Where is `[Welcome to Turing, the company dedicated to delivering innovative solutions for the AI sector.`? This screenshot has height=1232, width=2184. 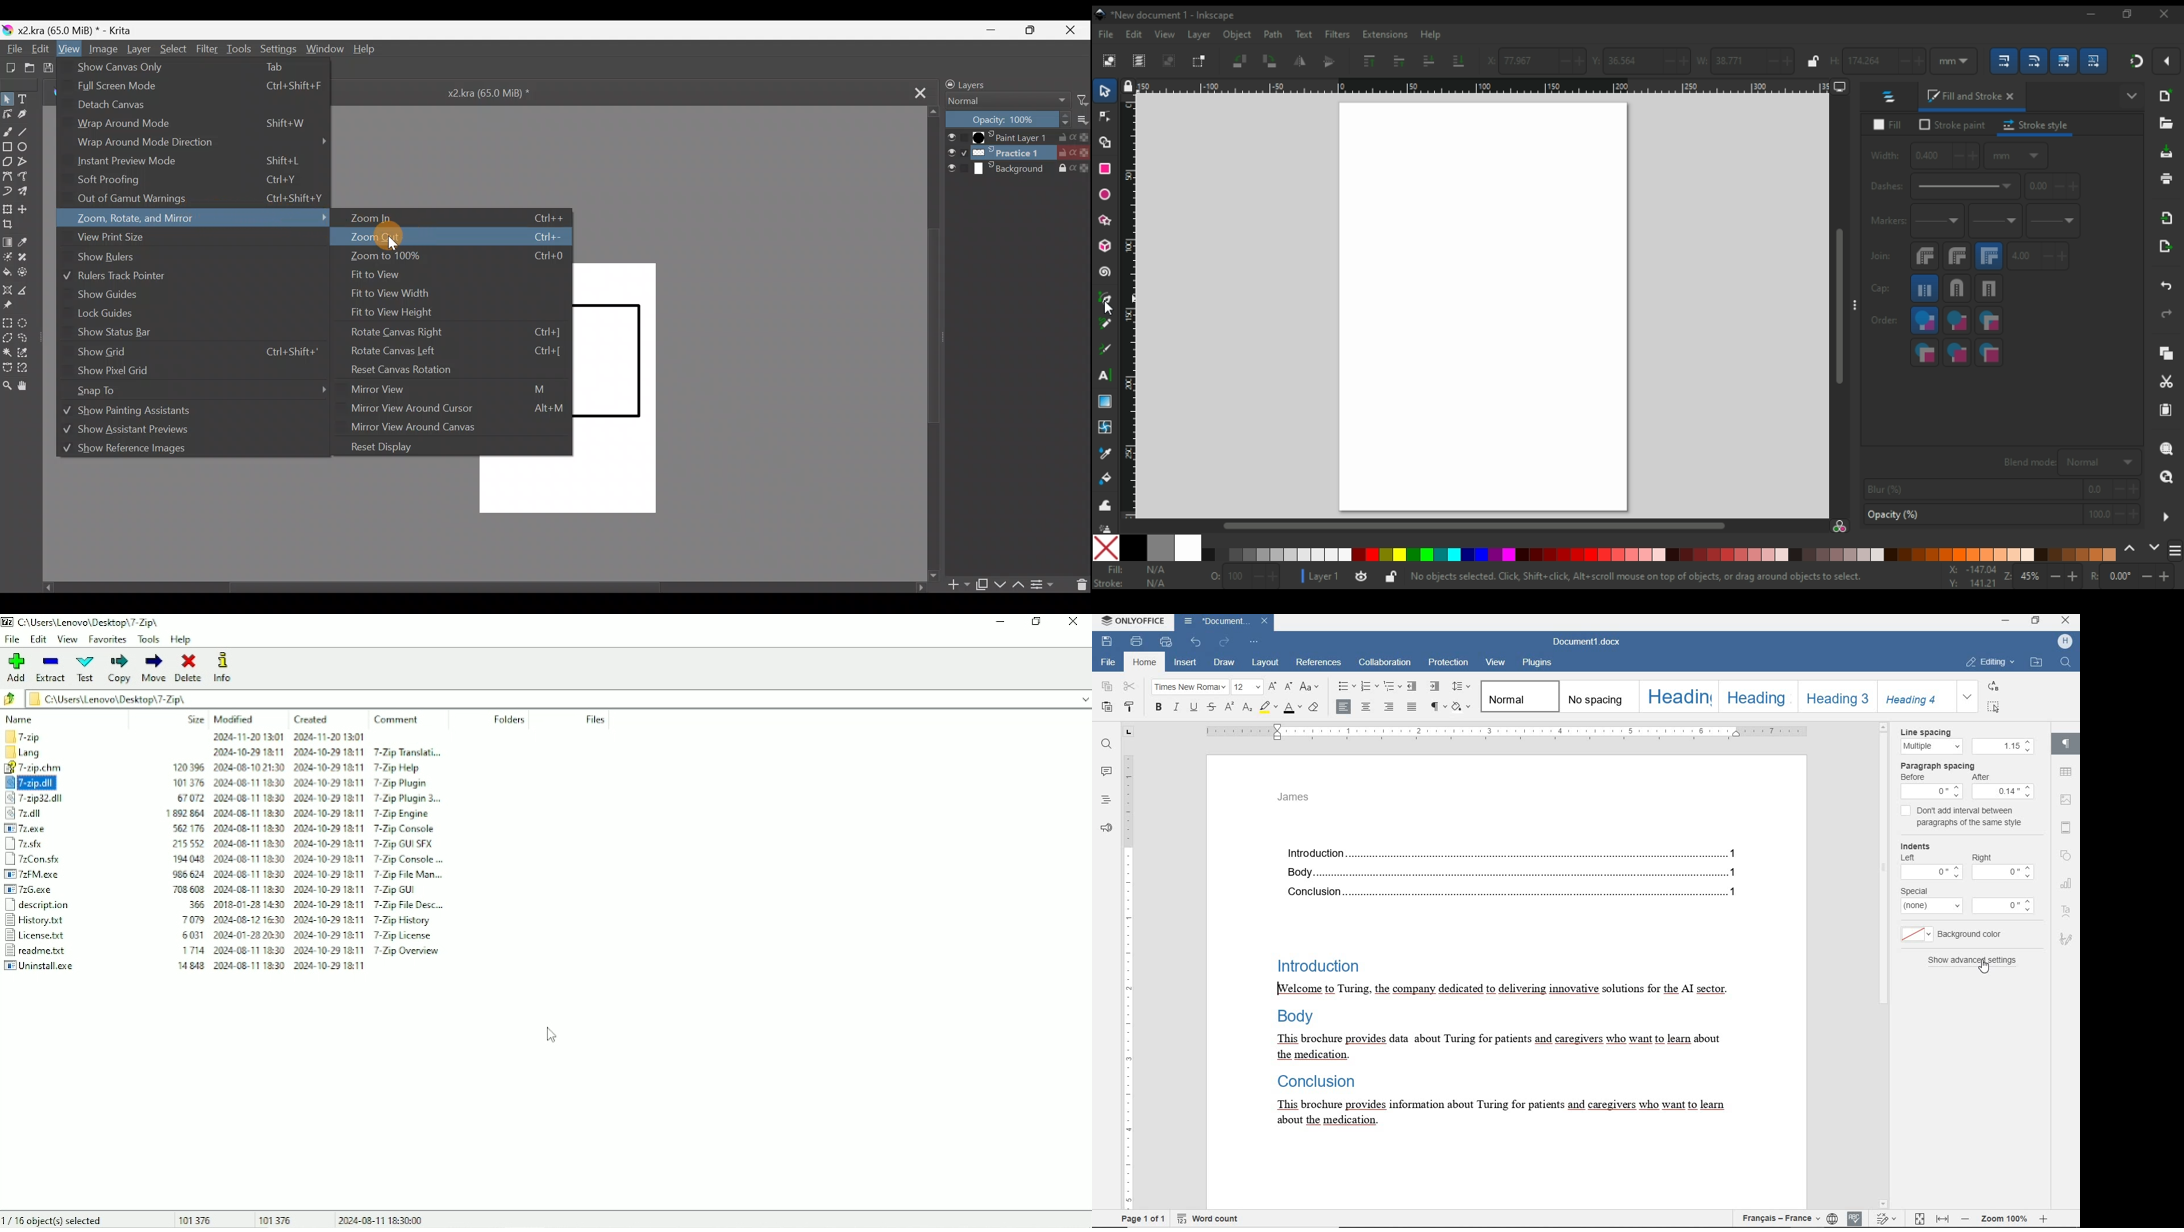 [Welcome to Turing, the company dedicated to delivering innovative solutions for the AI sector. is located at coordinates (1509, 988).